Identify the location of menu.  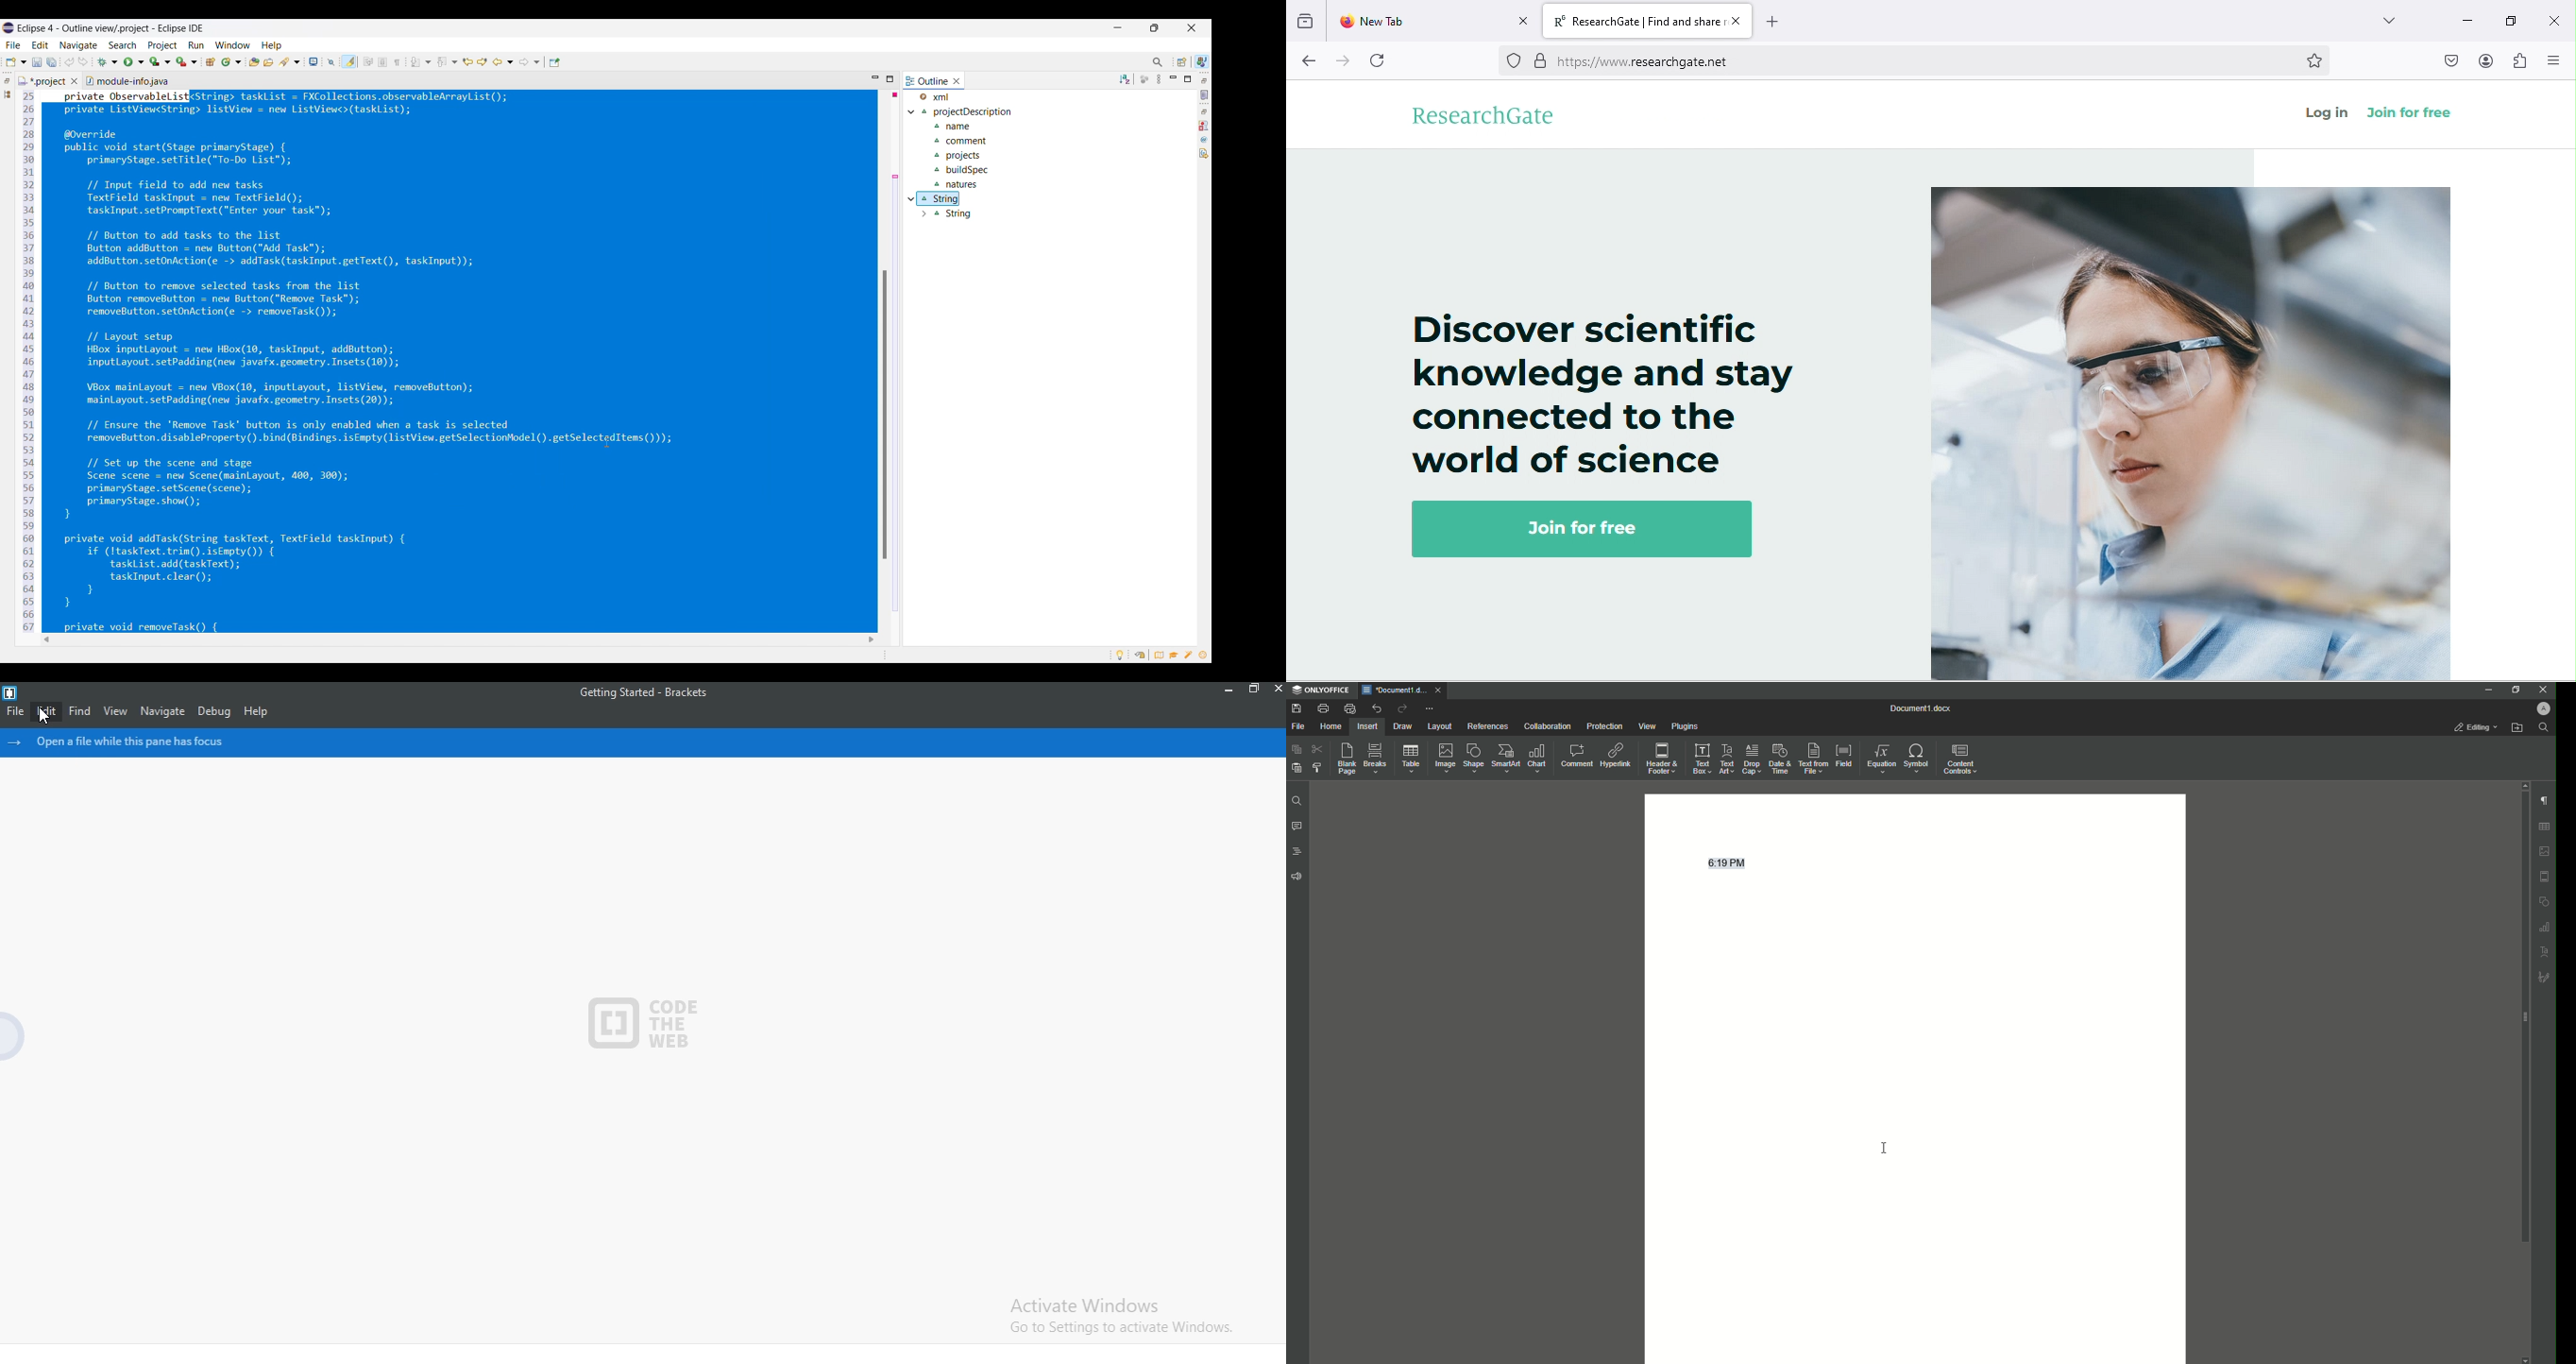
(2560, 60).